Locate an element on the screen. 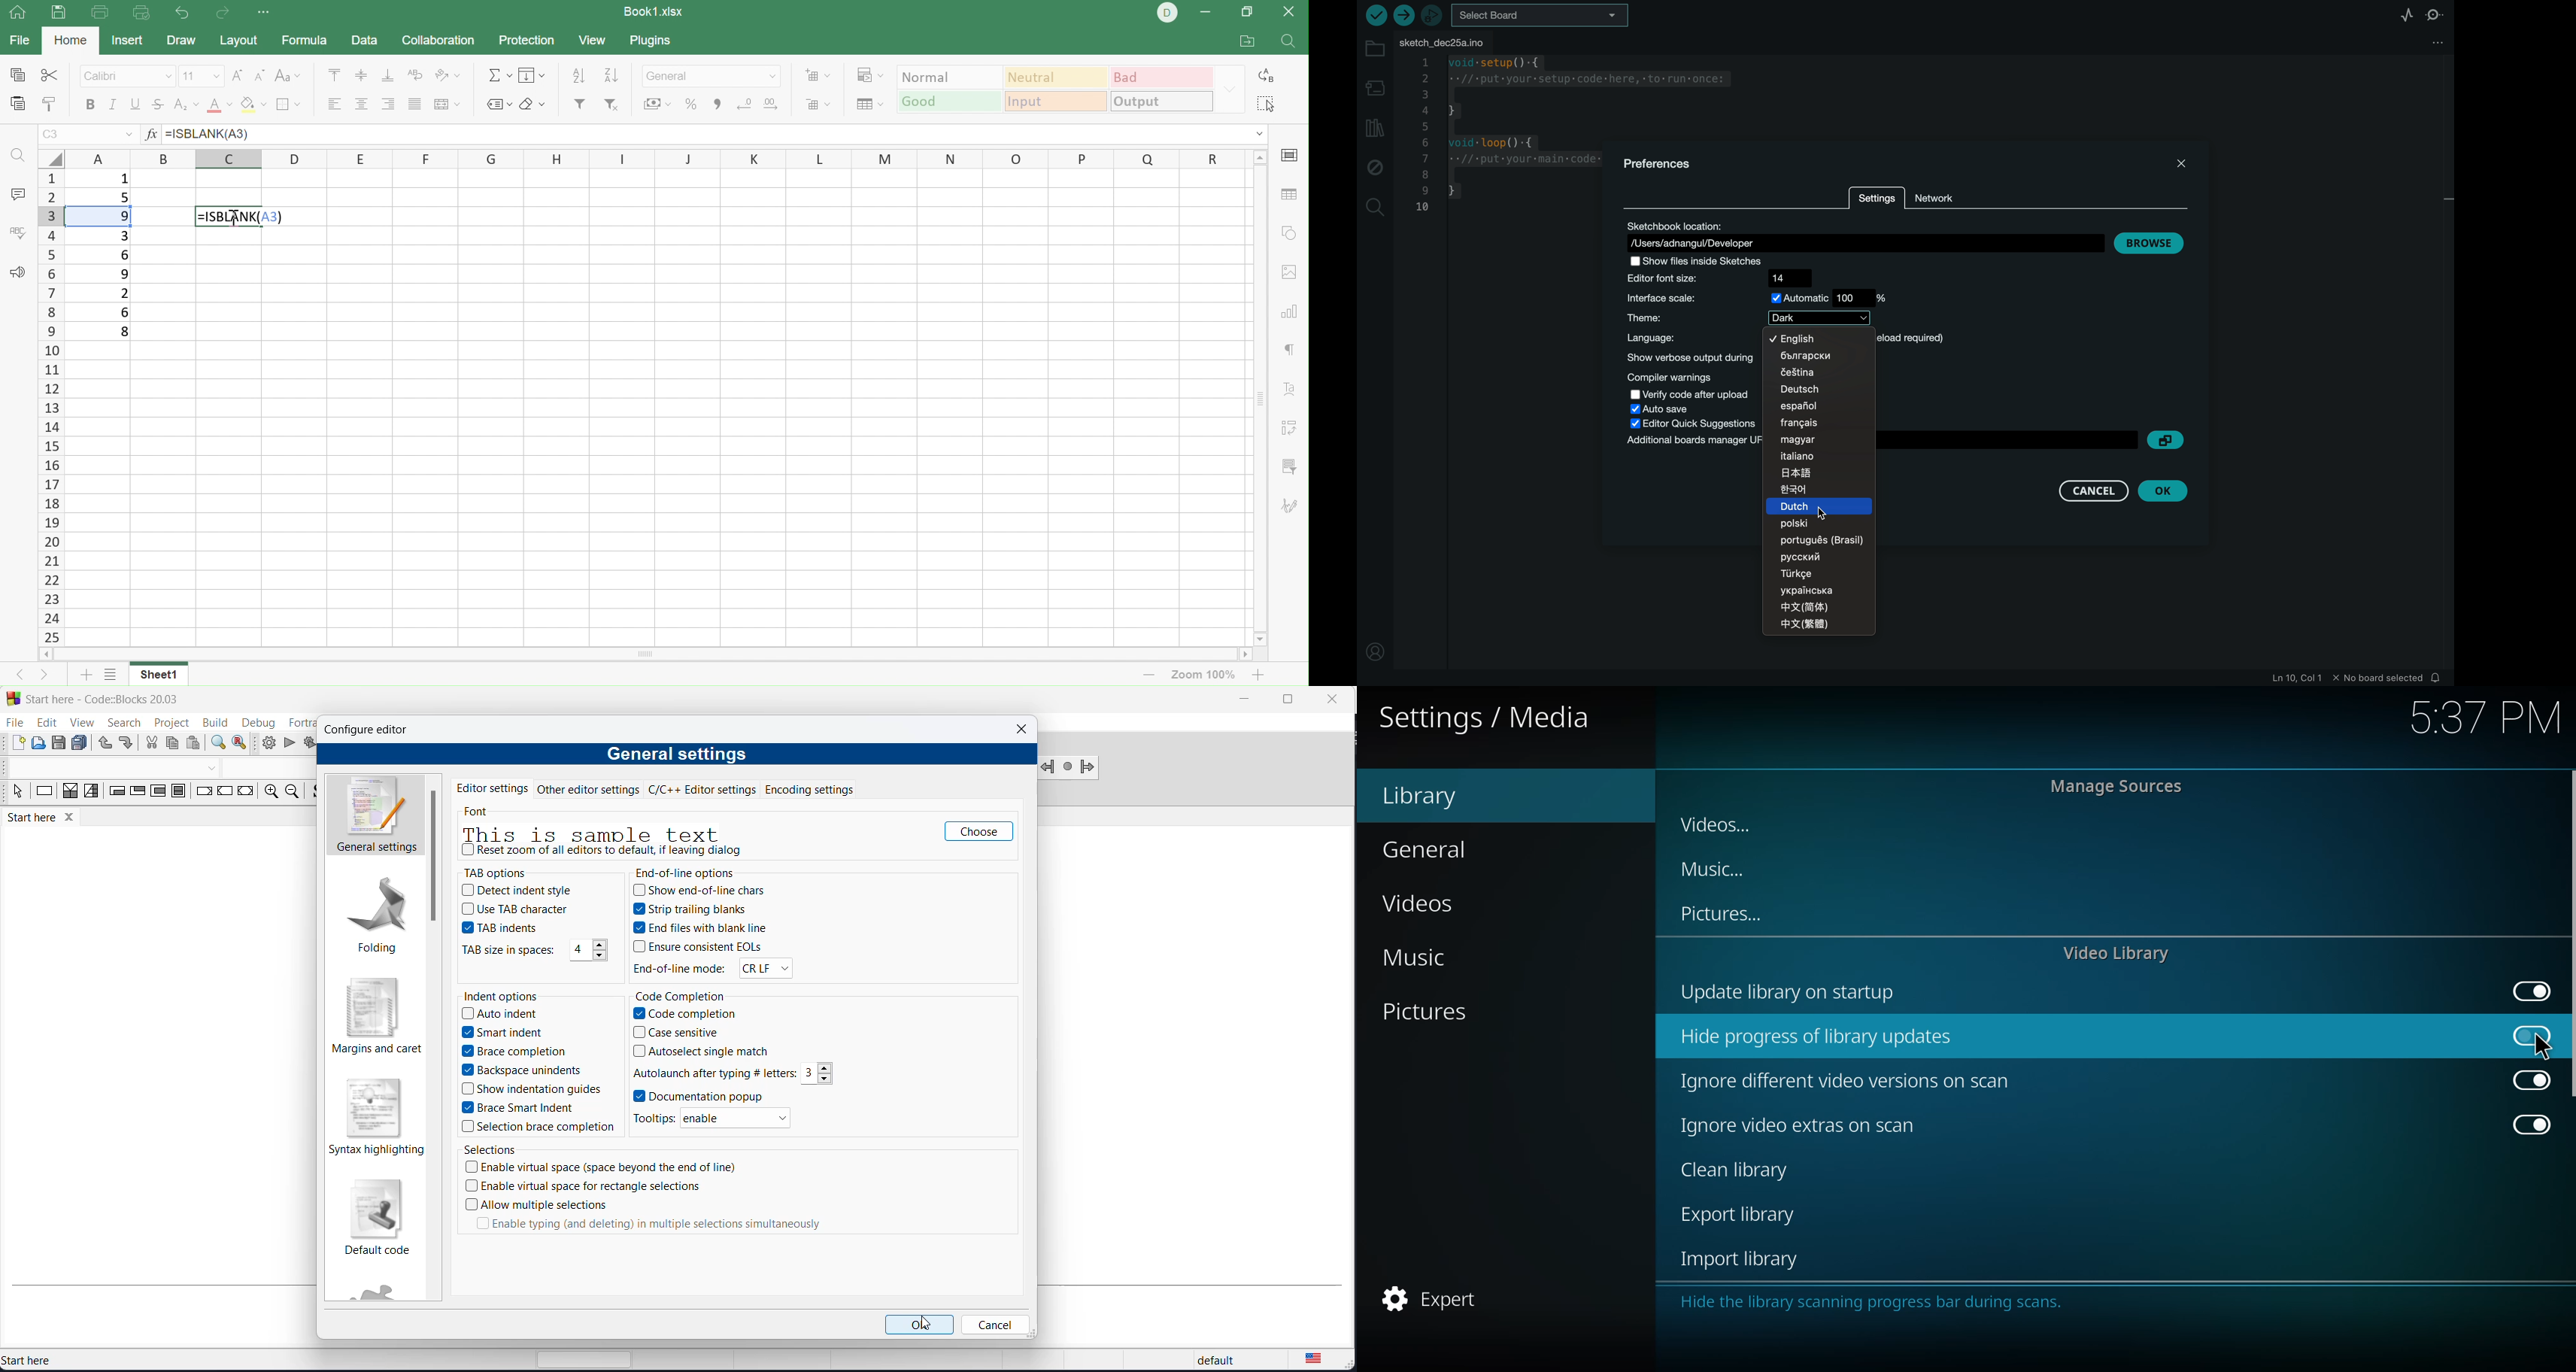 This screenshot has width=2576, height=1372. Shape settings is located at coordinates (1291, 234).